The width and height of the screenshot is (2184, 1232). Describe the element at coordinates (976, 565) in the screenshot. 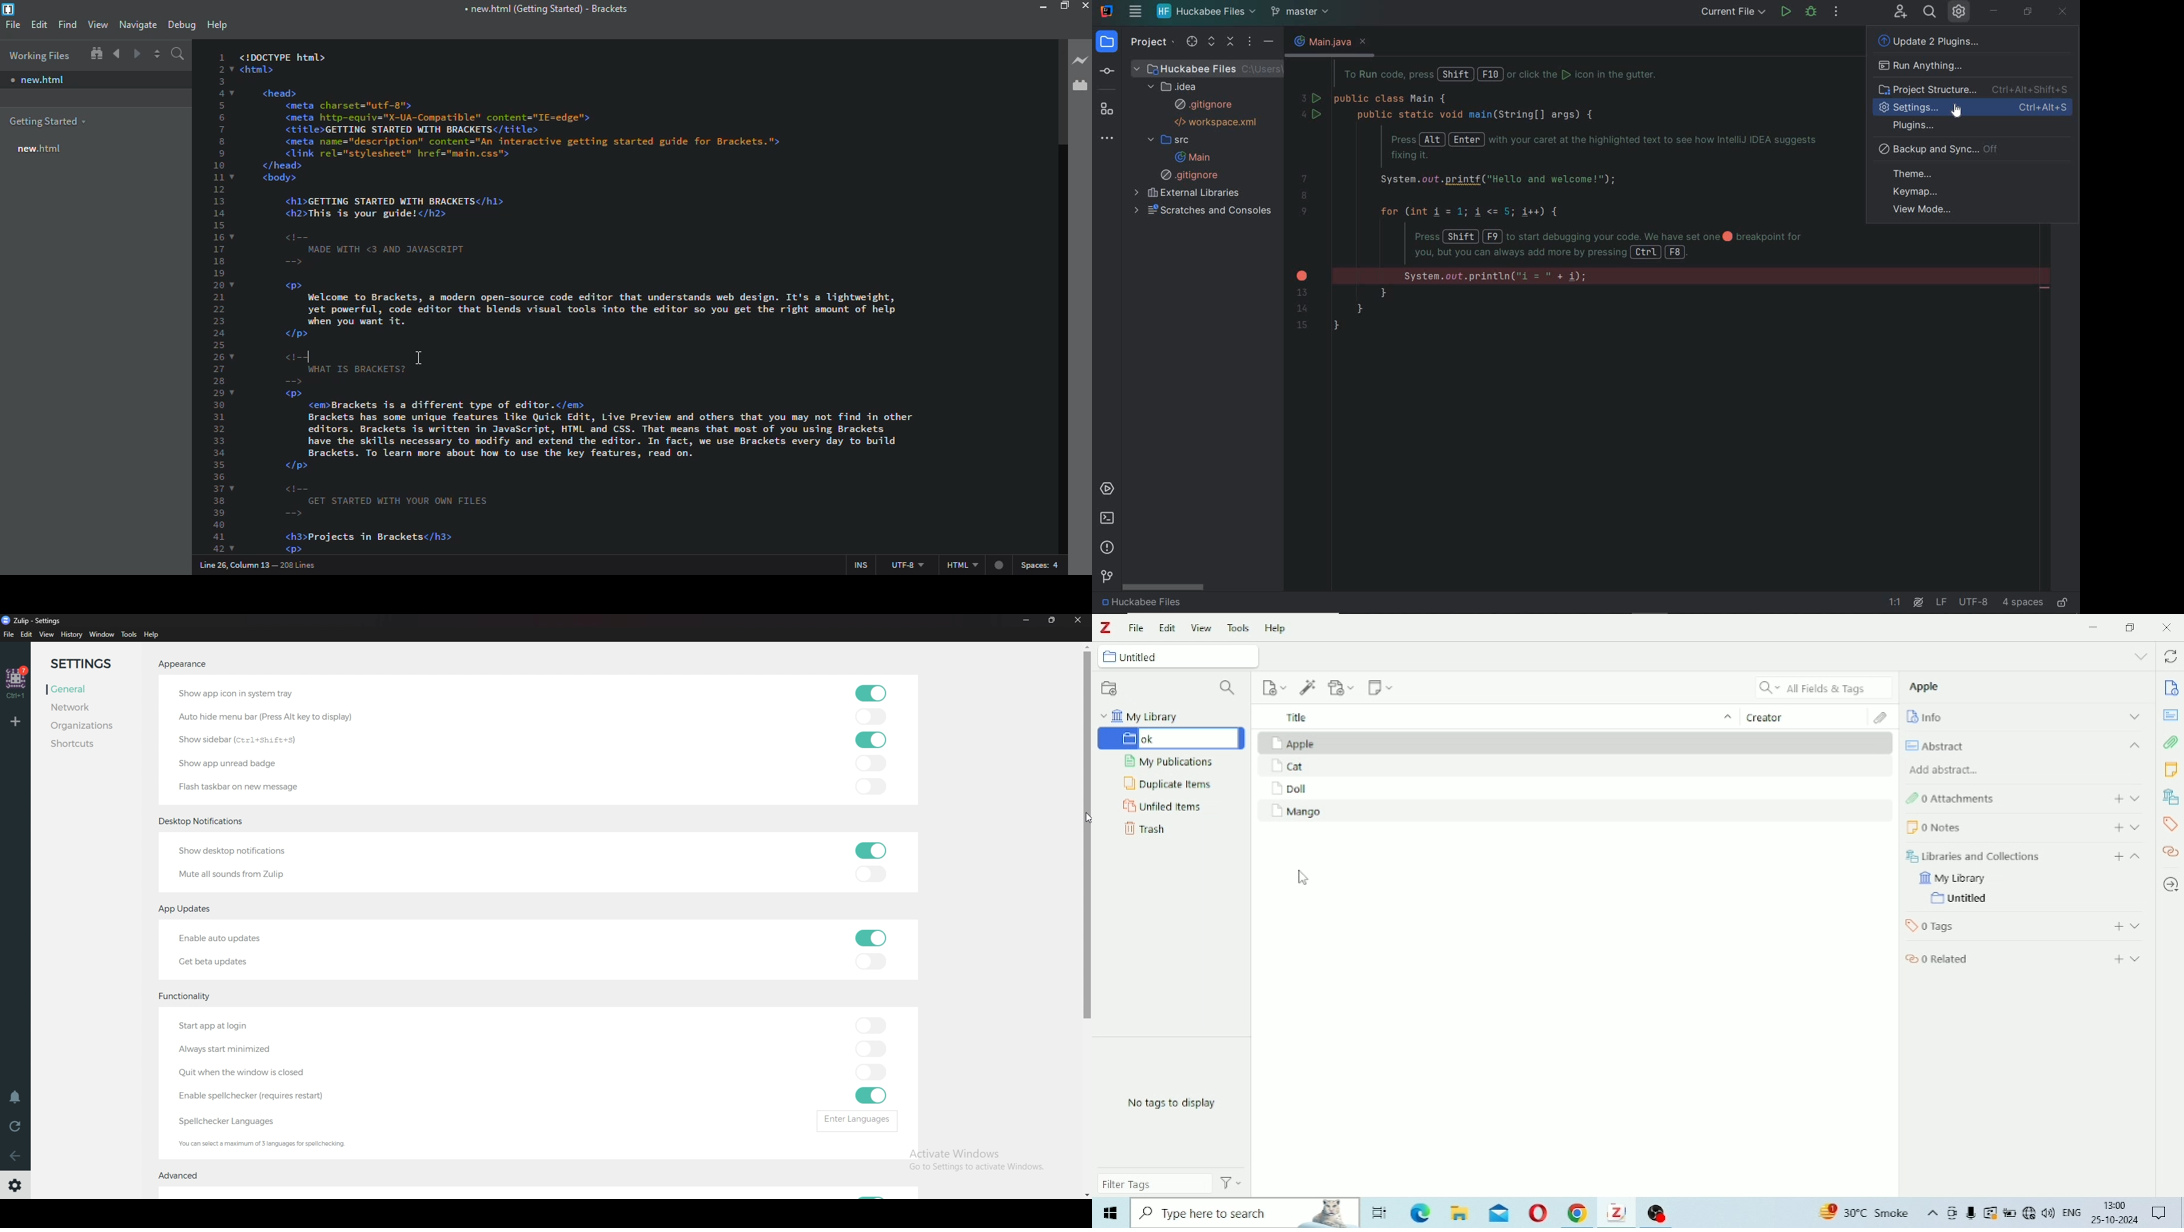

I see `html` at that location.